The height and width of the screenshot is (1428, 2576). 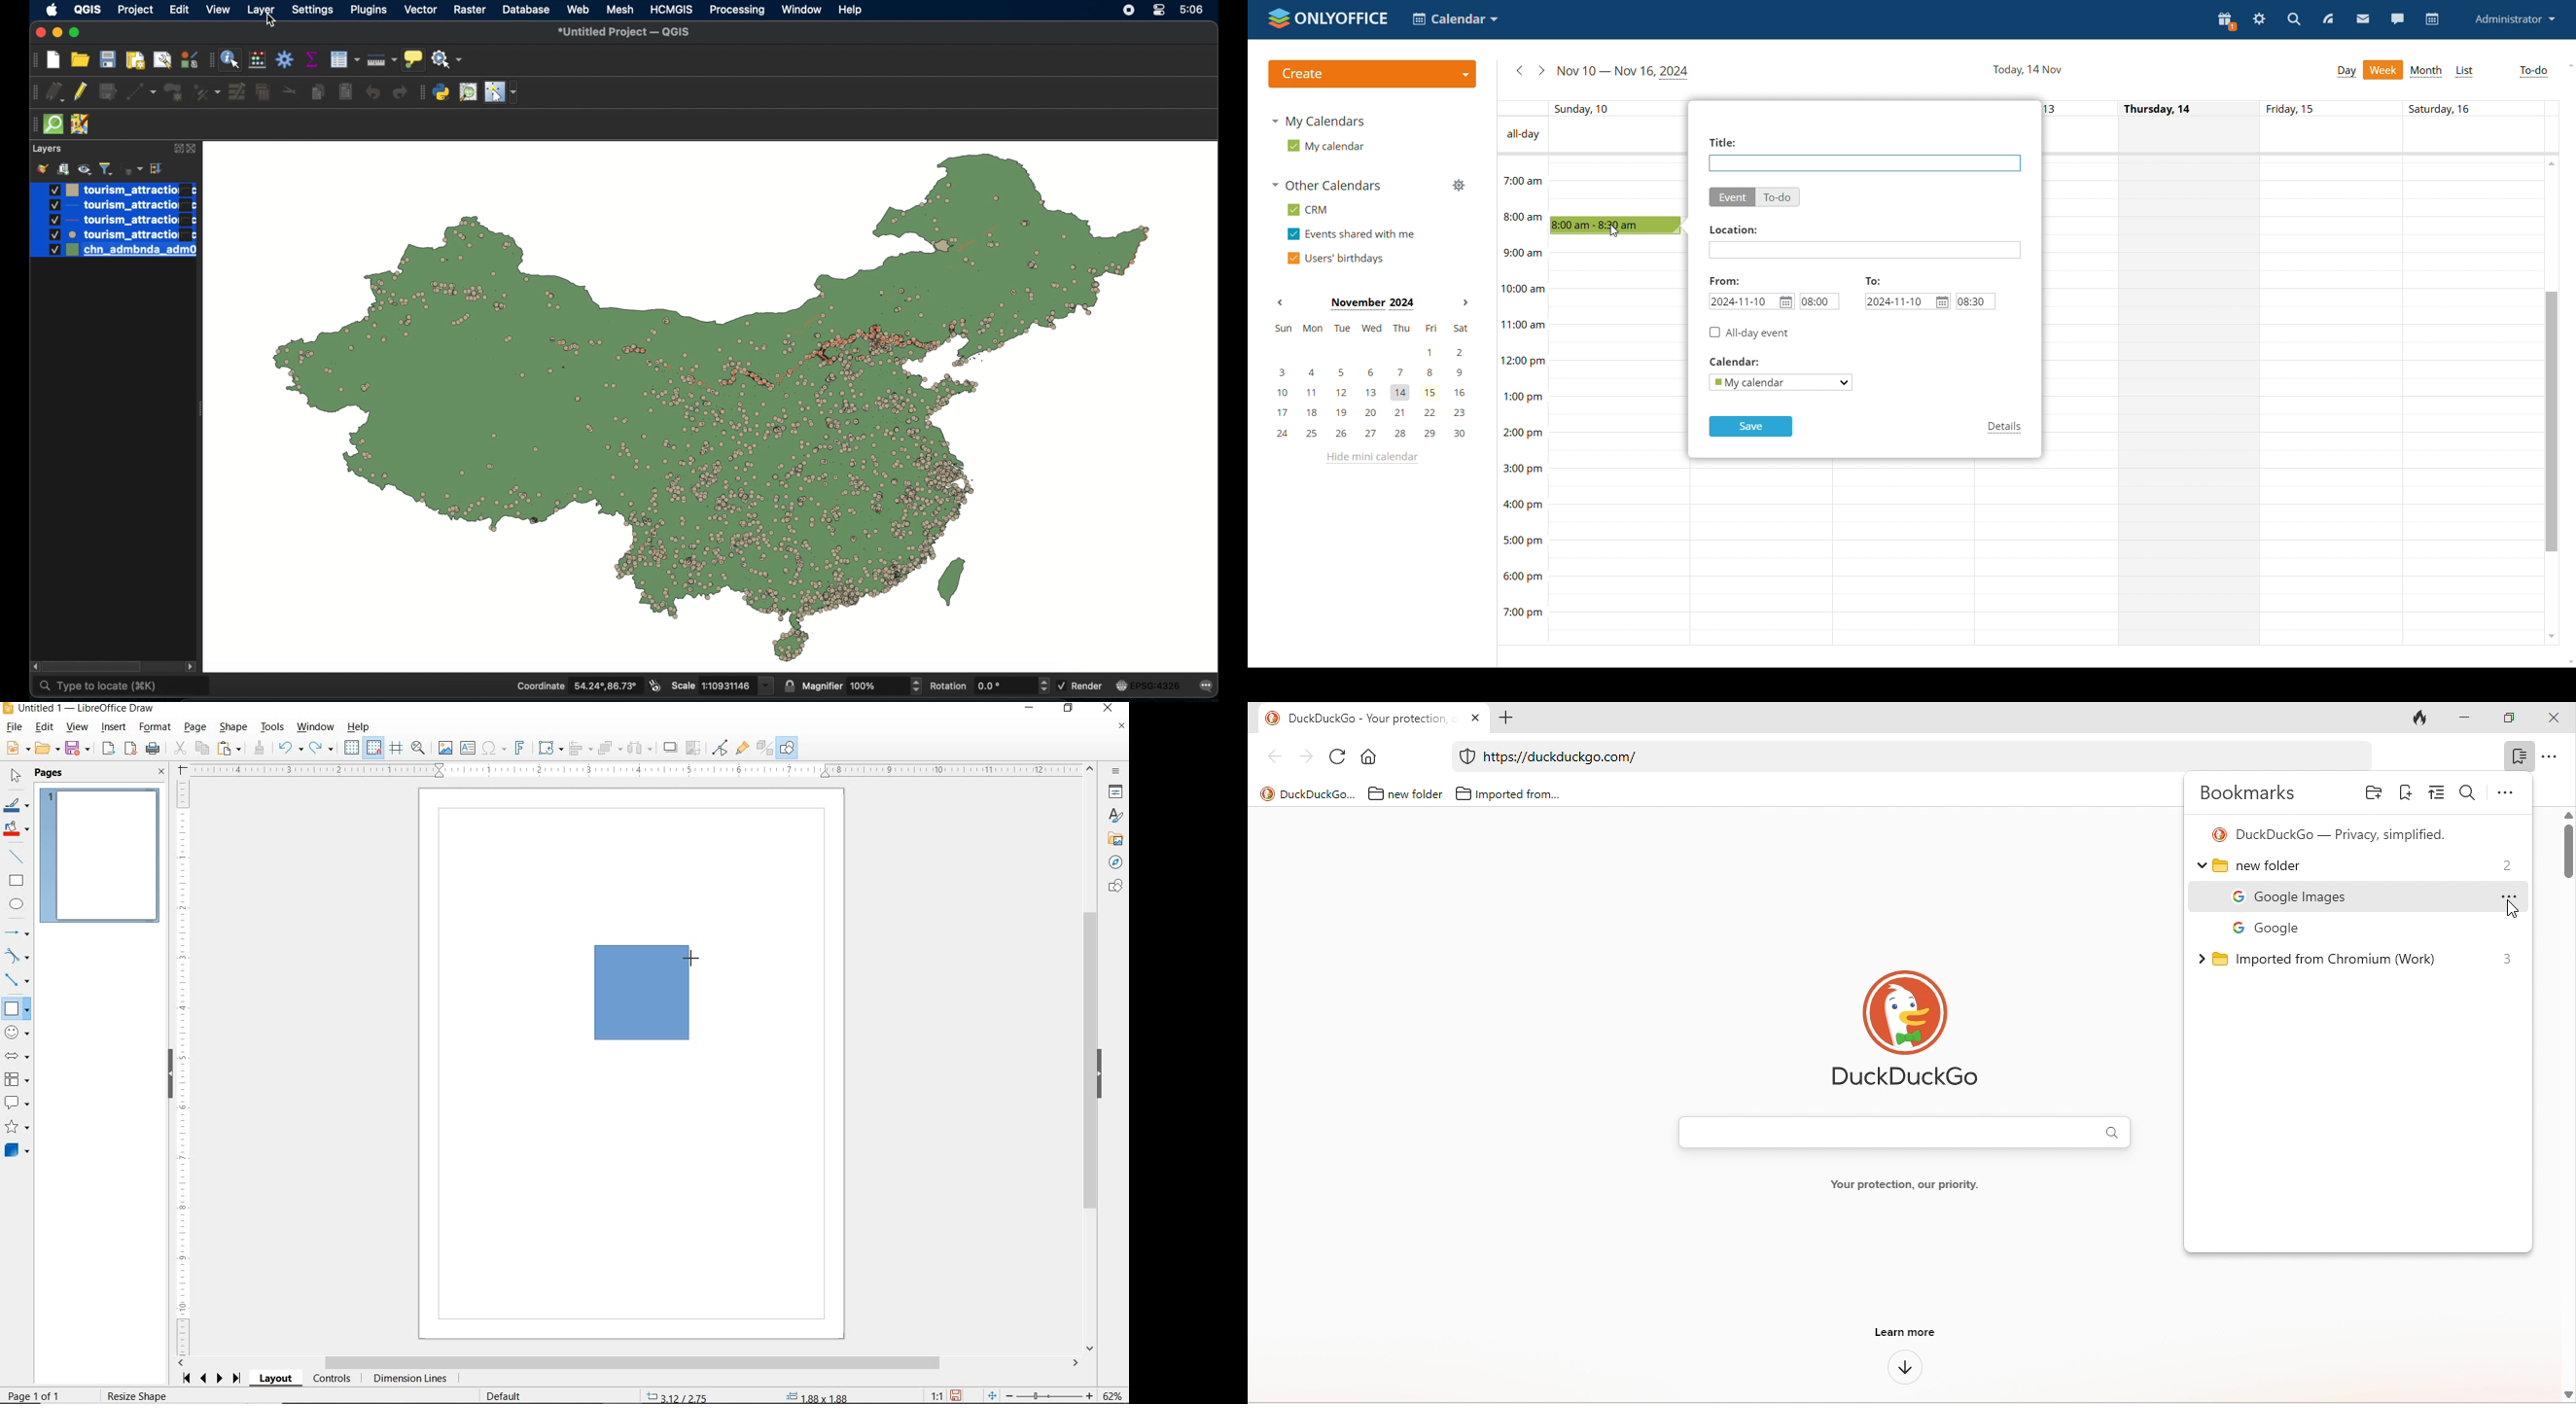 I want to click on BASIC SHAPES, so click(x=15, y=1007).